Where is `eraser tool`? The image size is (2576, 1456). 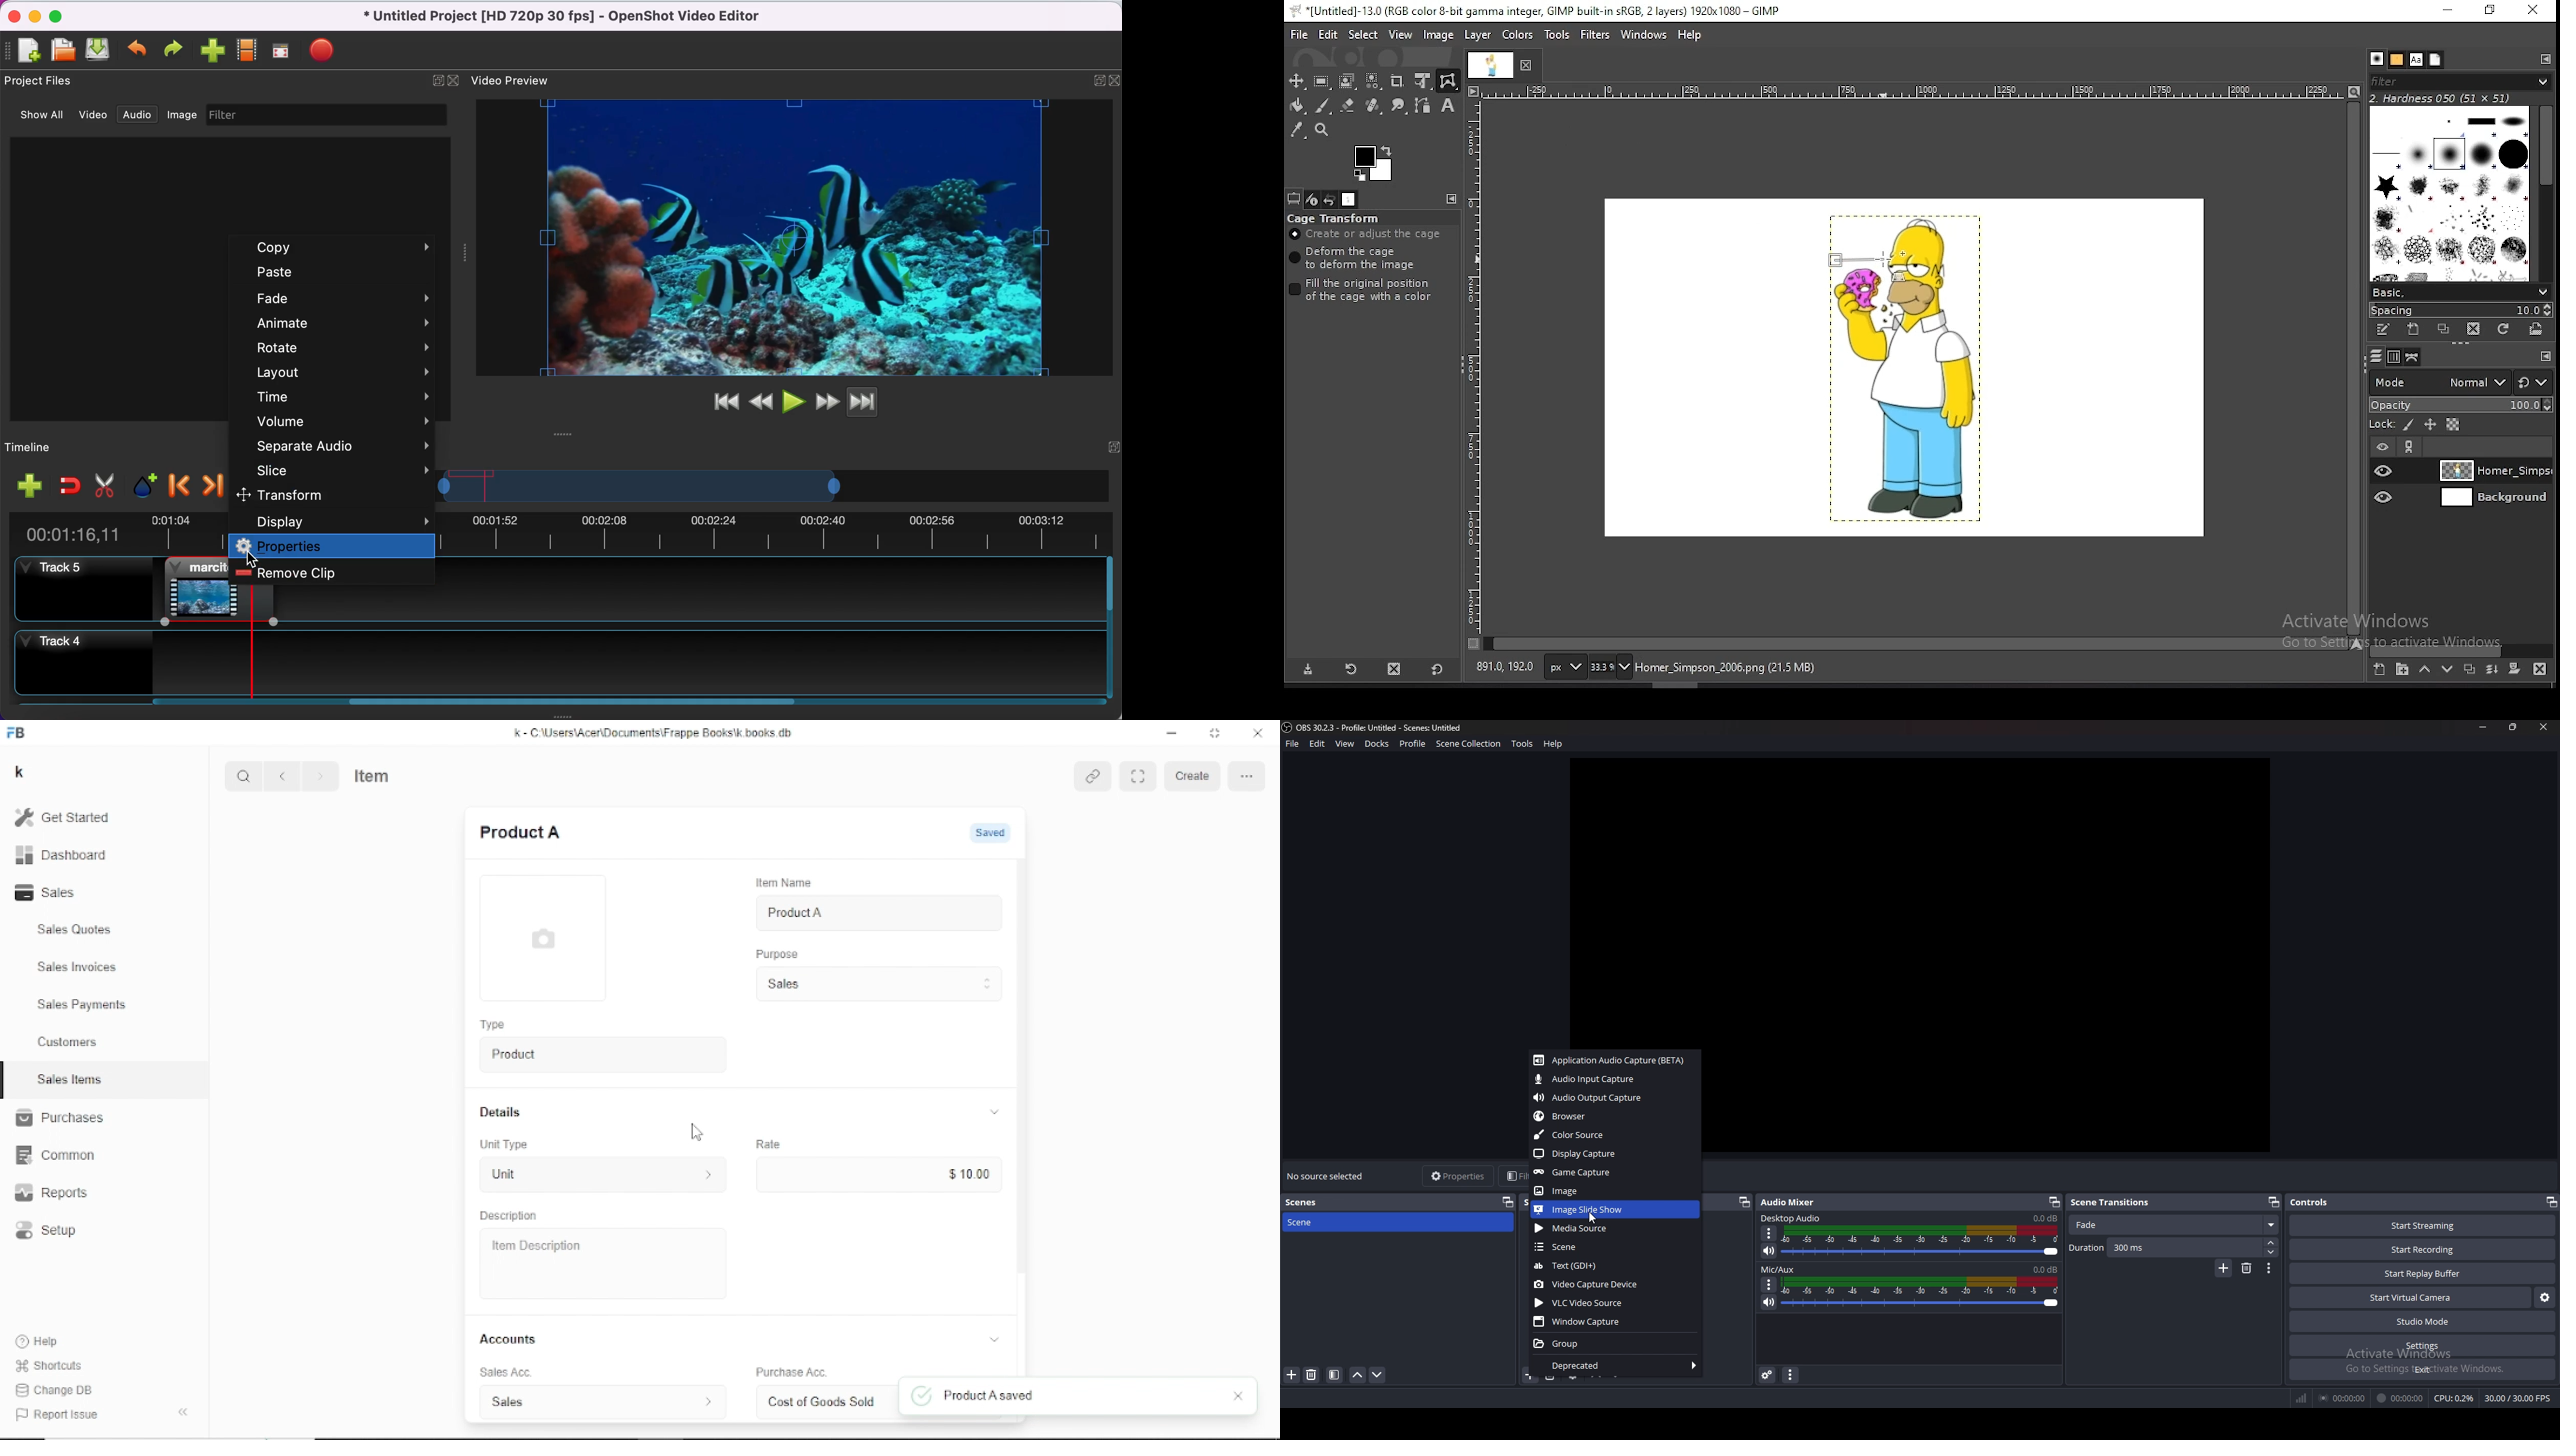 eraser tool is located at coordinates (1348, 106).